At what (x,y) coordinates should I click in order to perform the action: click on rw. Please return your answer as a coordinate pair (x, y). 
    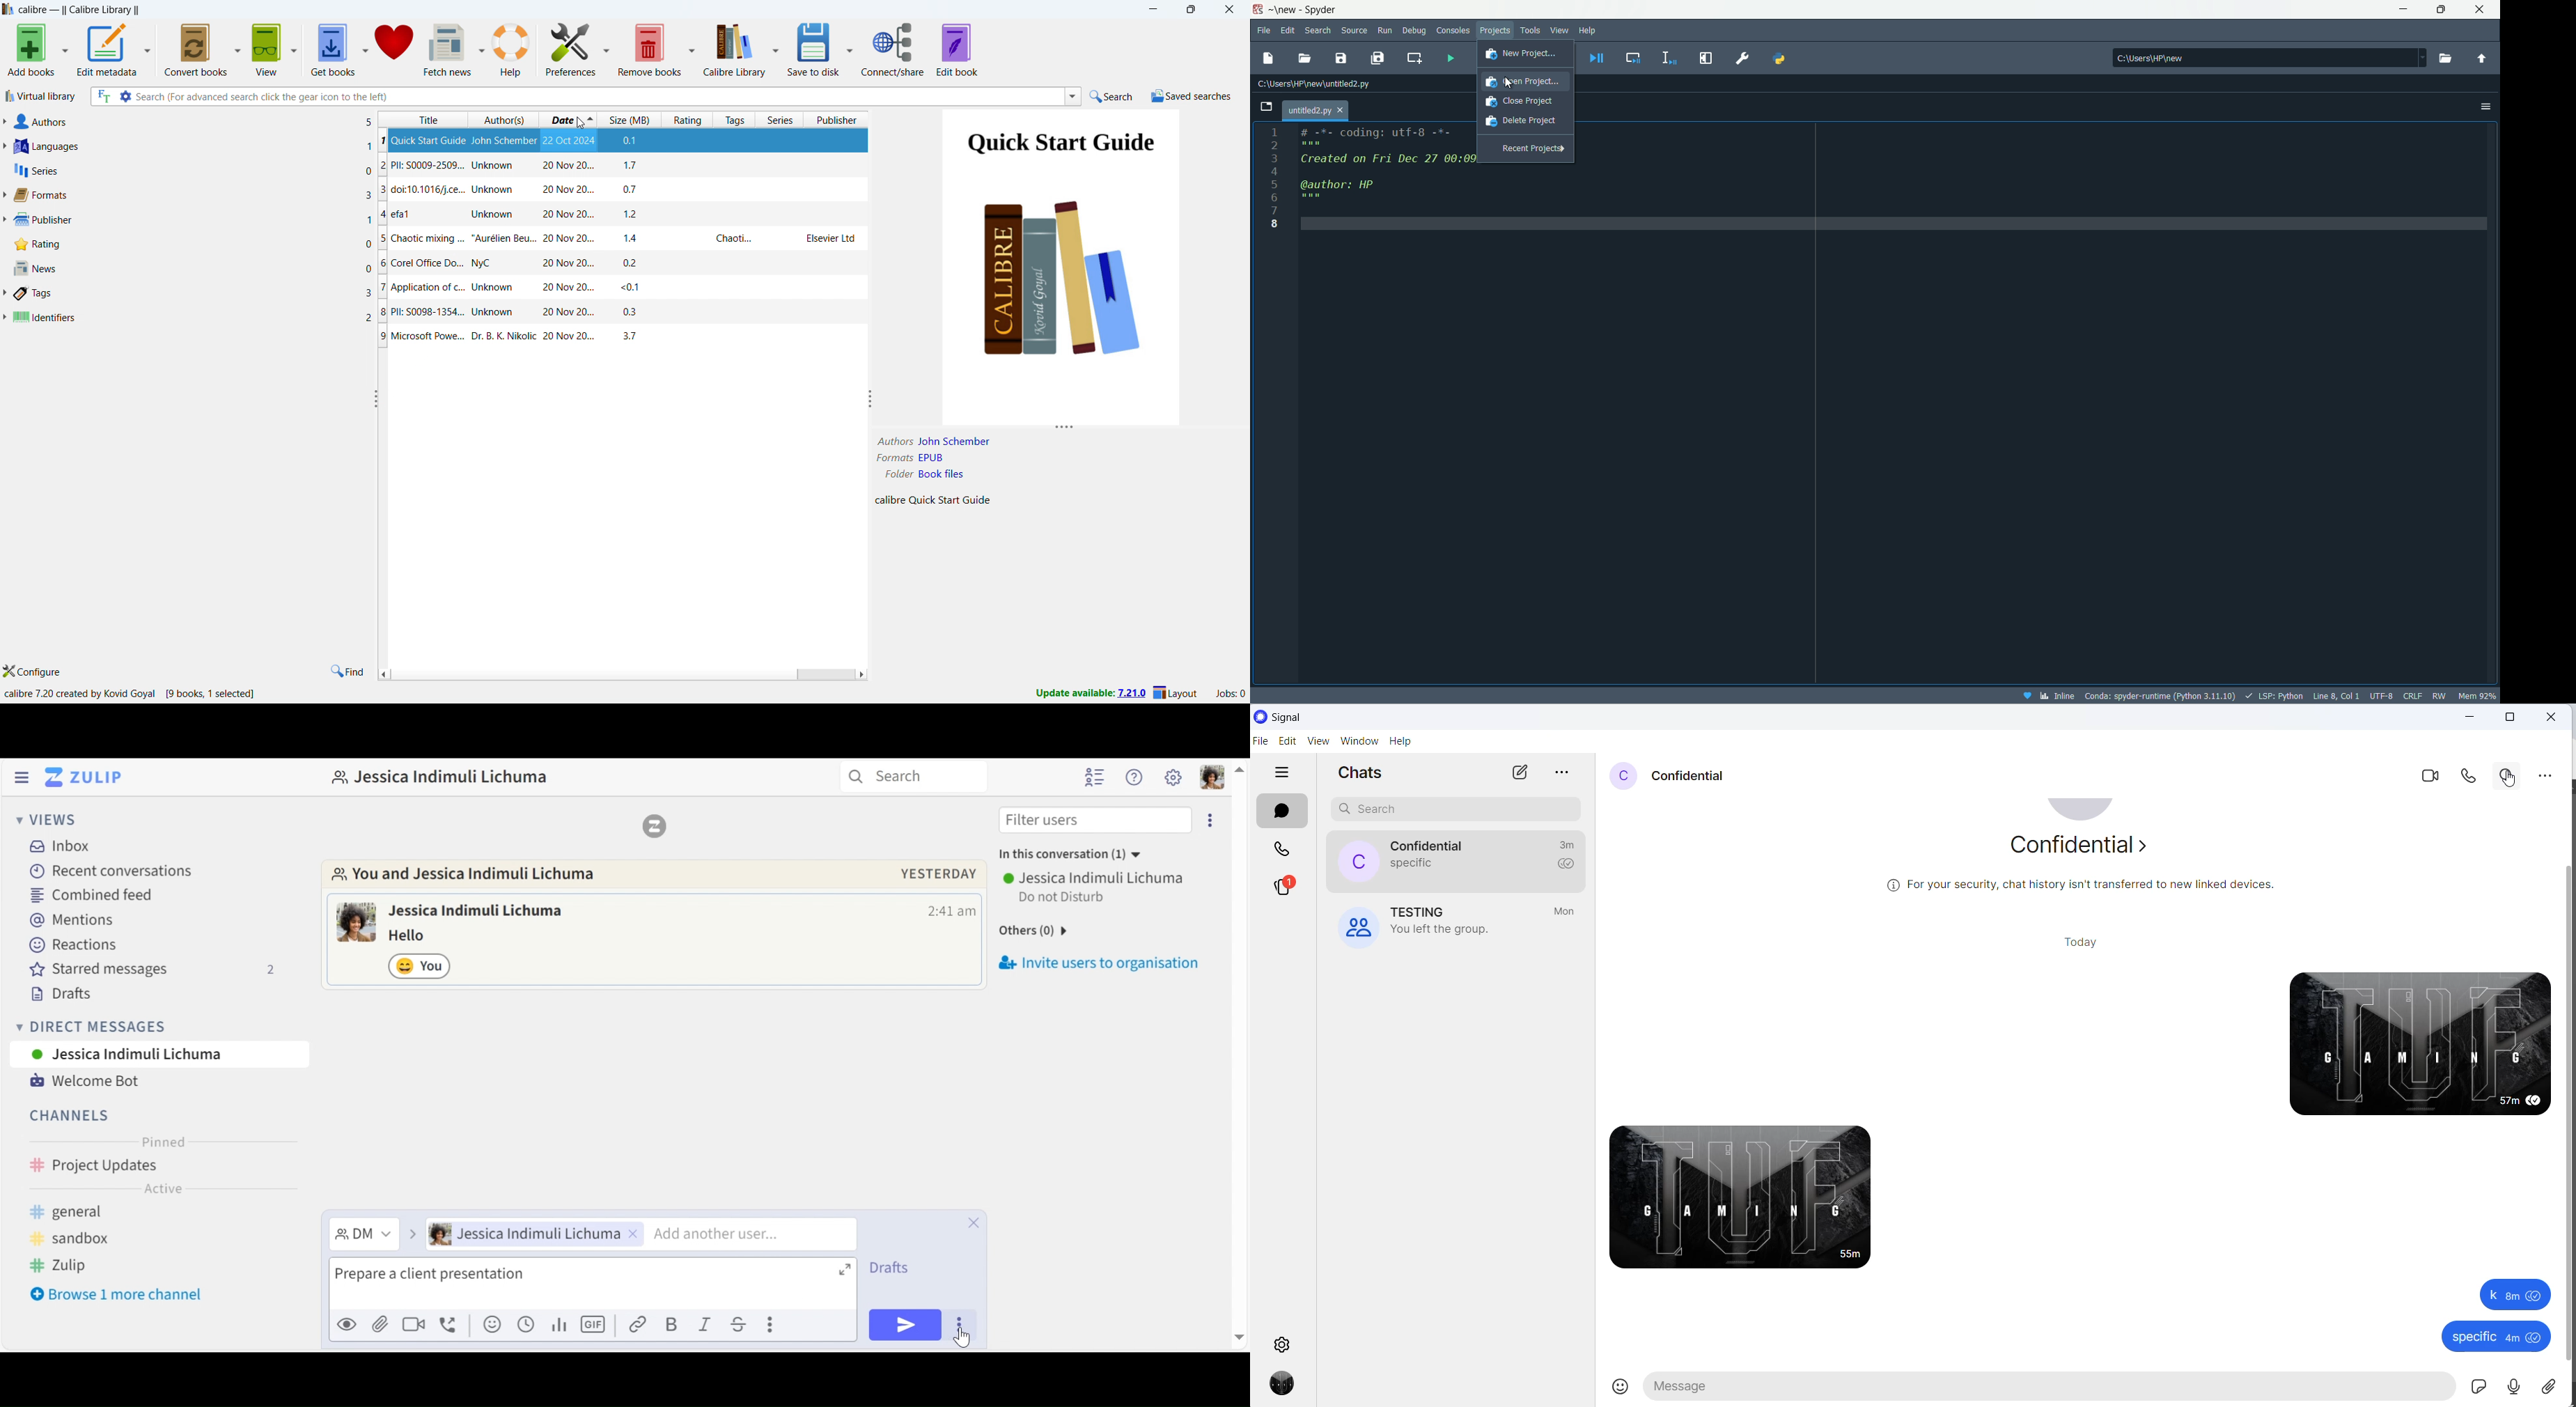
    Looking at the image, I should click on (2439, 696).